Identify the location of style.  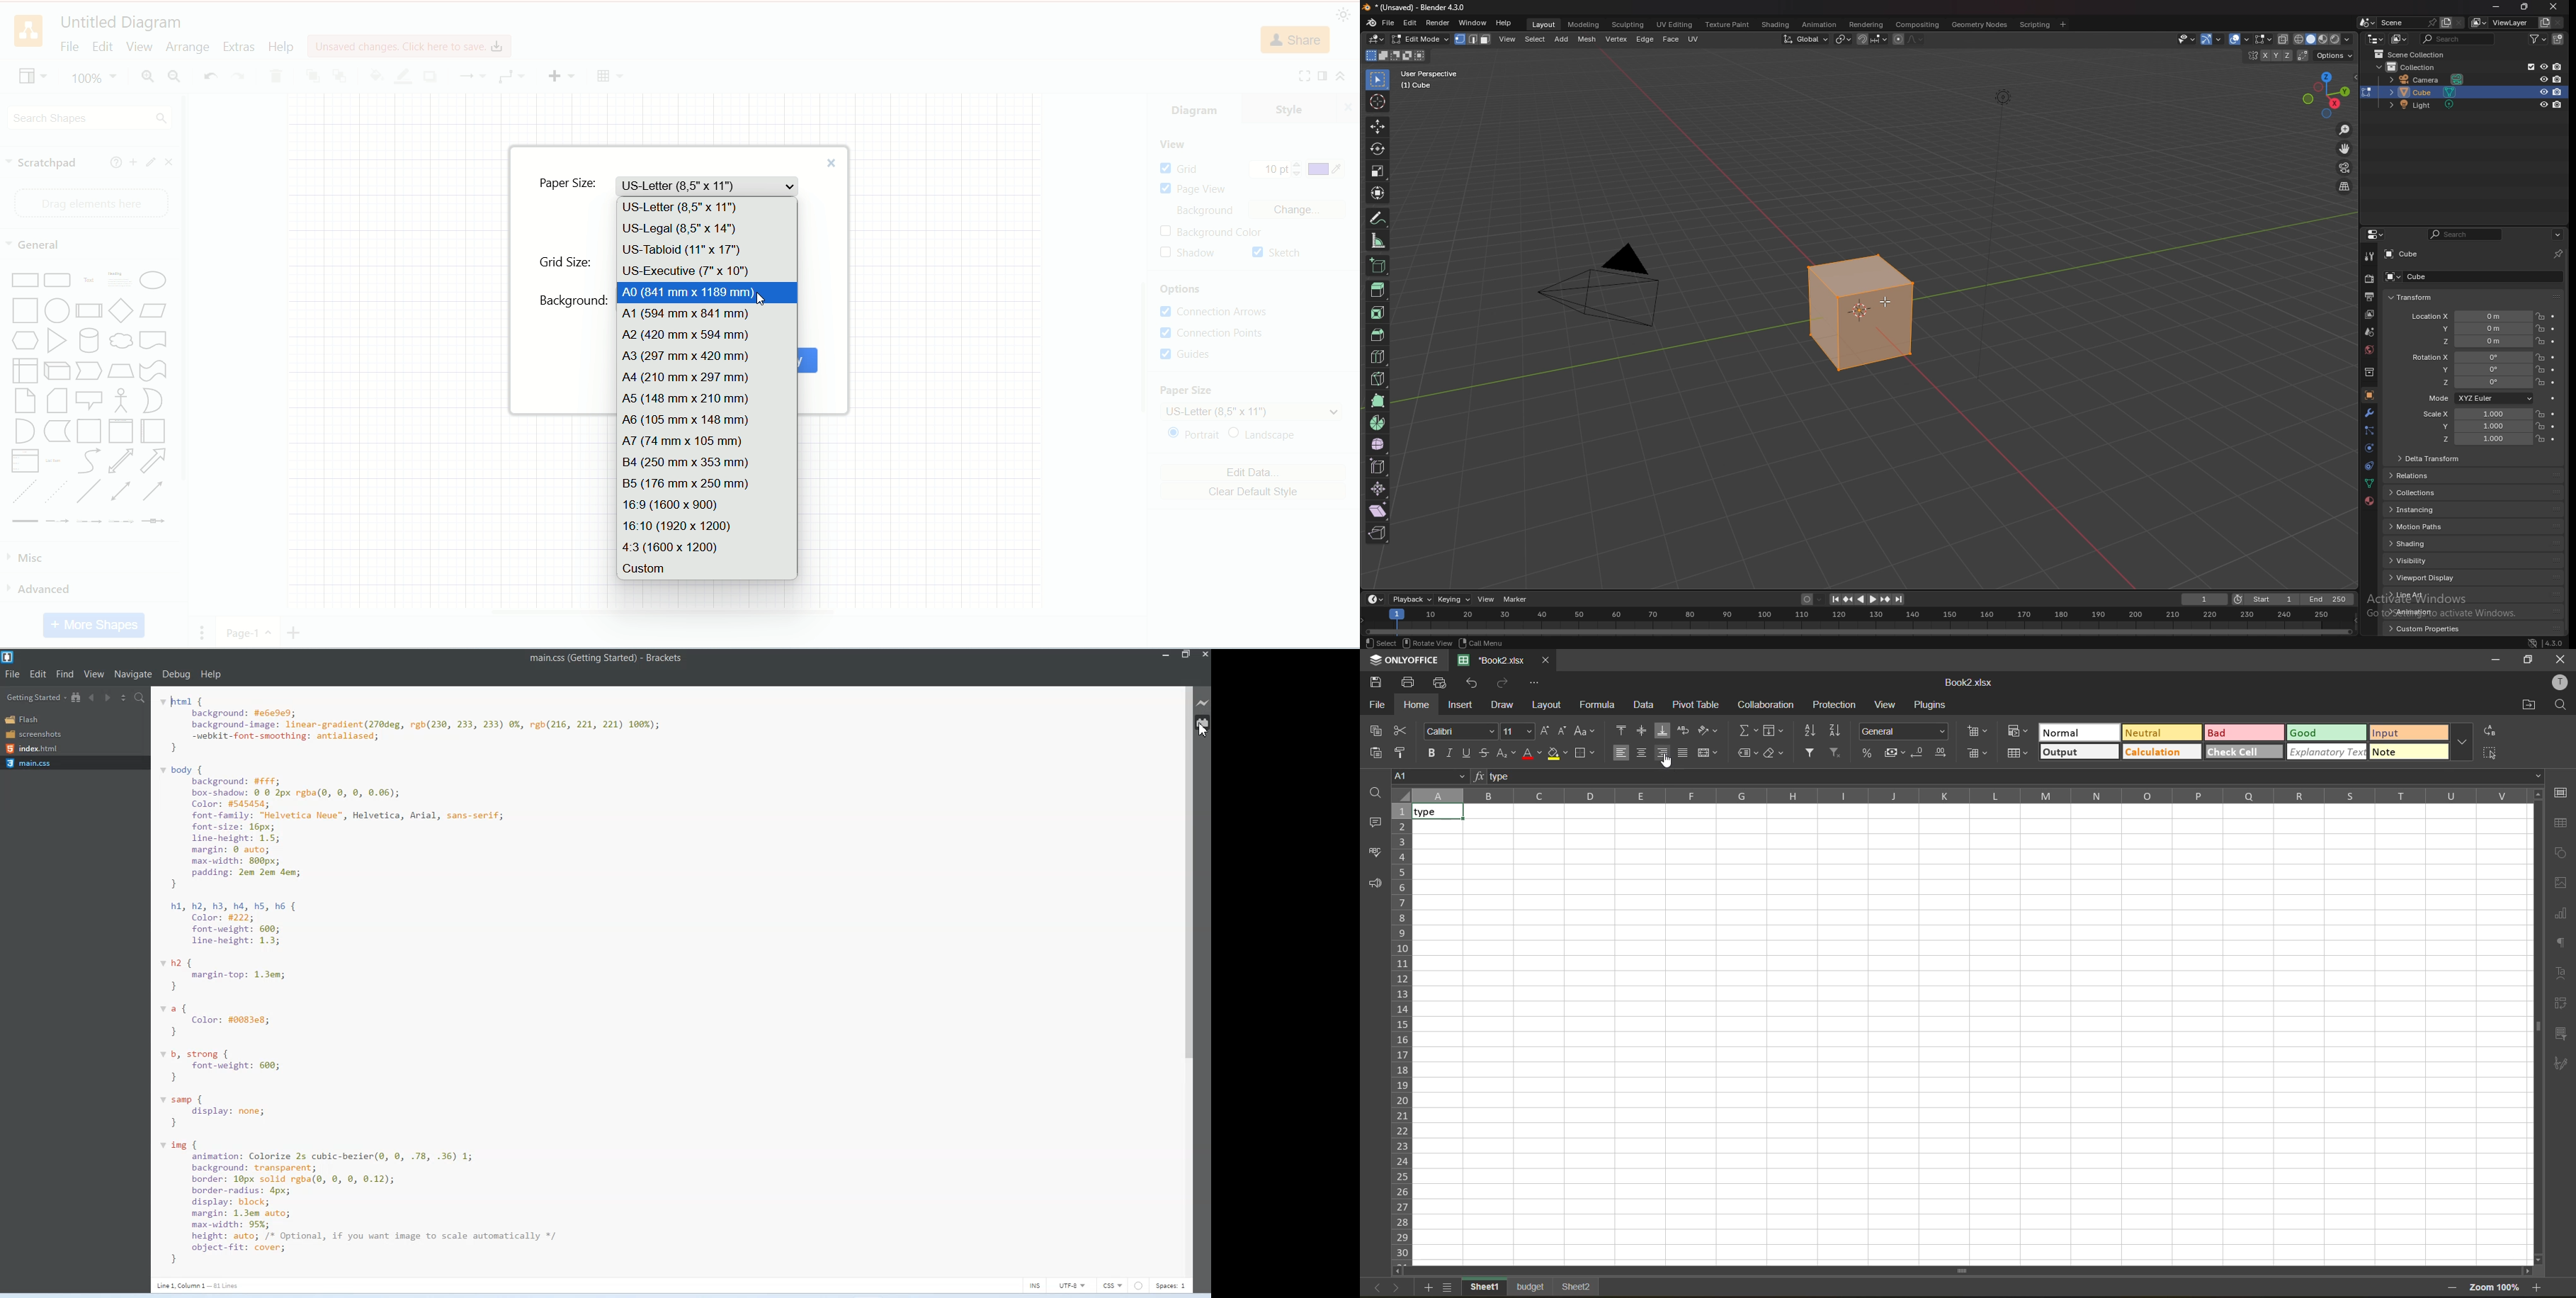
(1302, 108).